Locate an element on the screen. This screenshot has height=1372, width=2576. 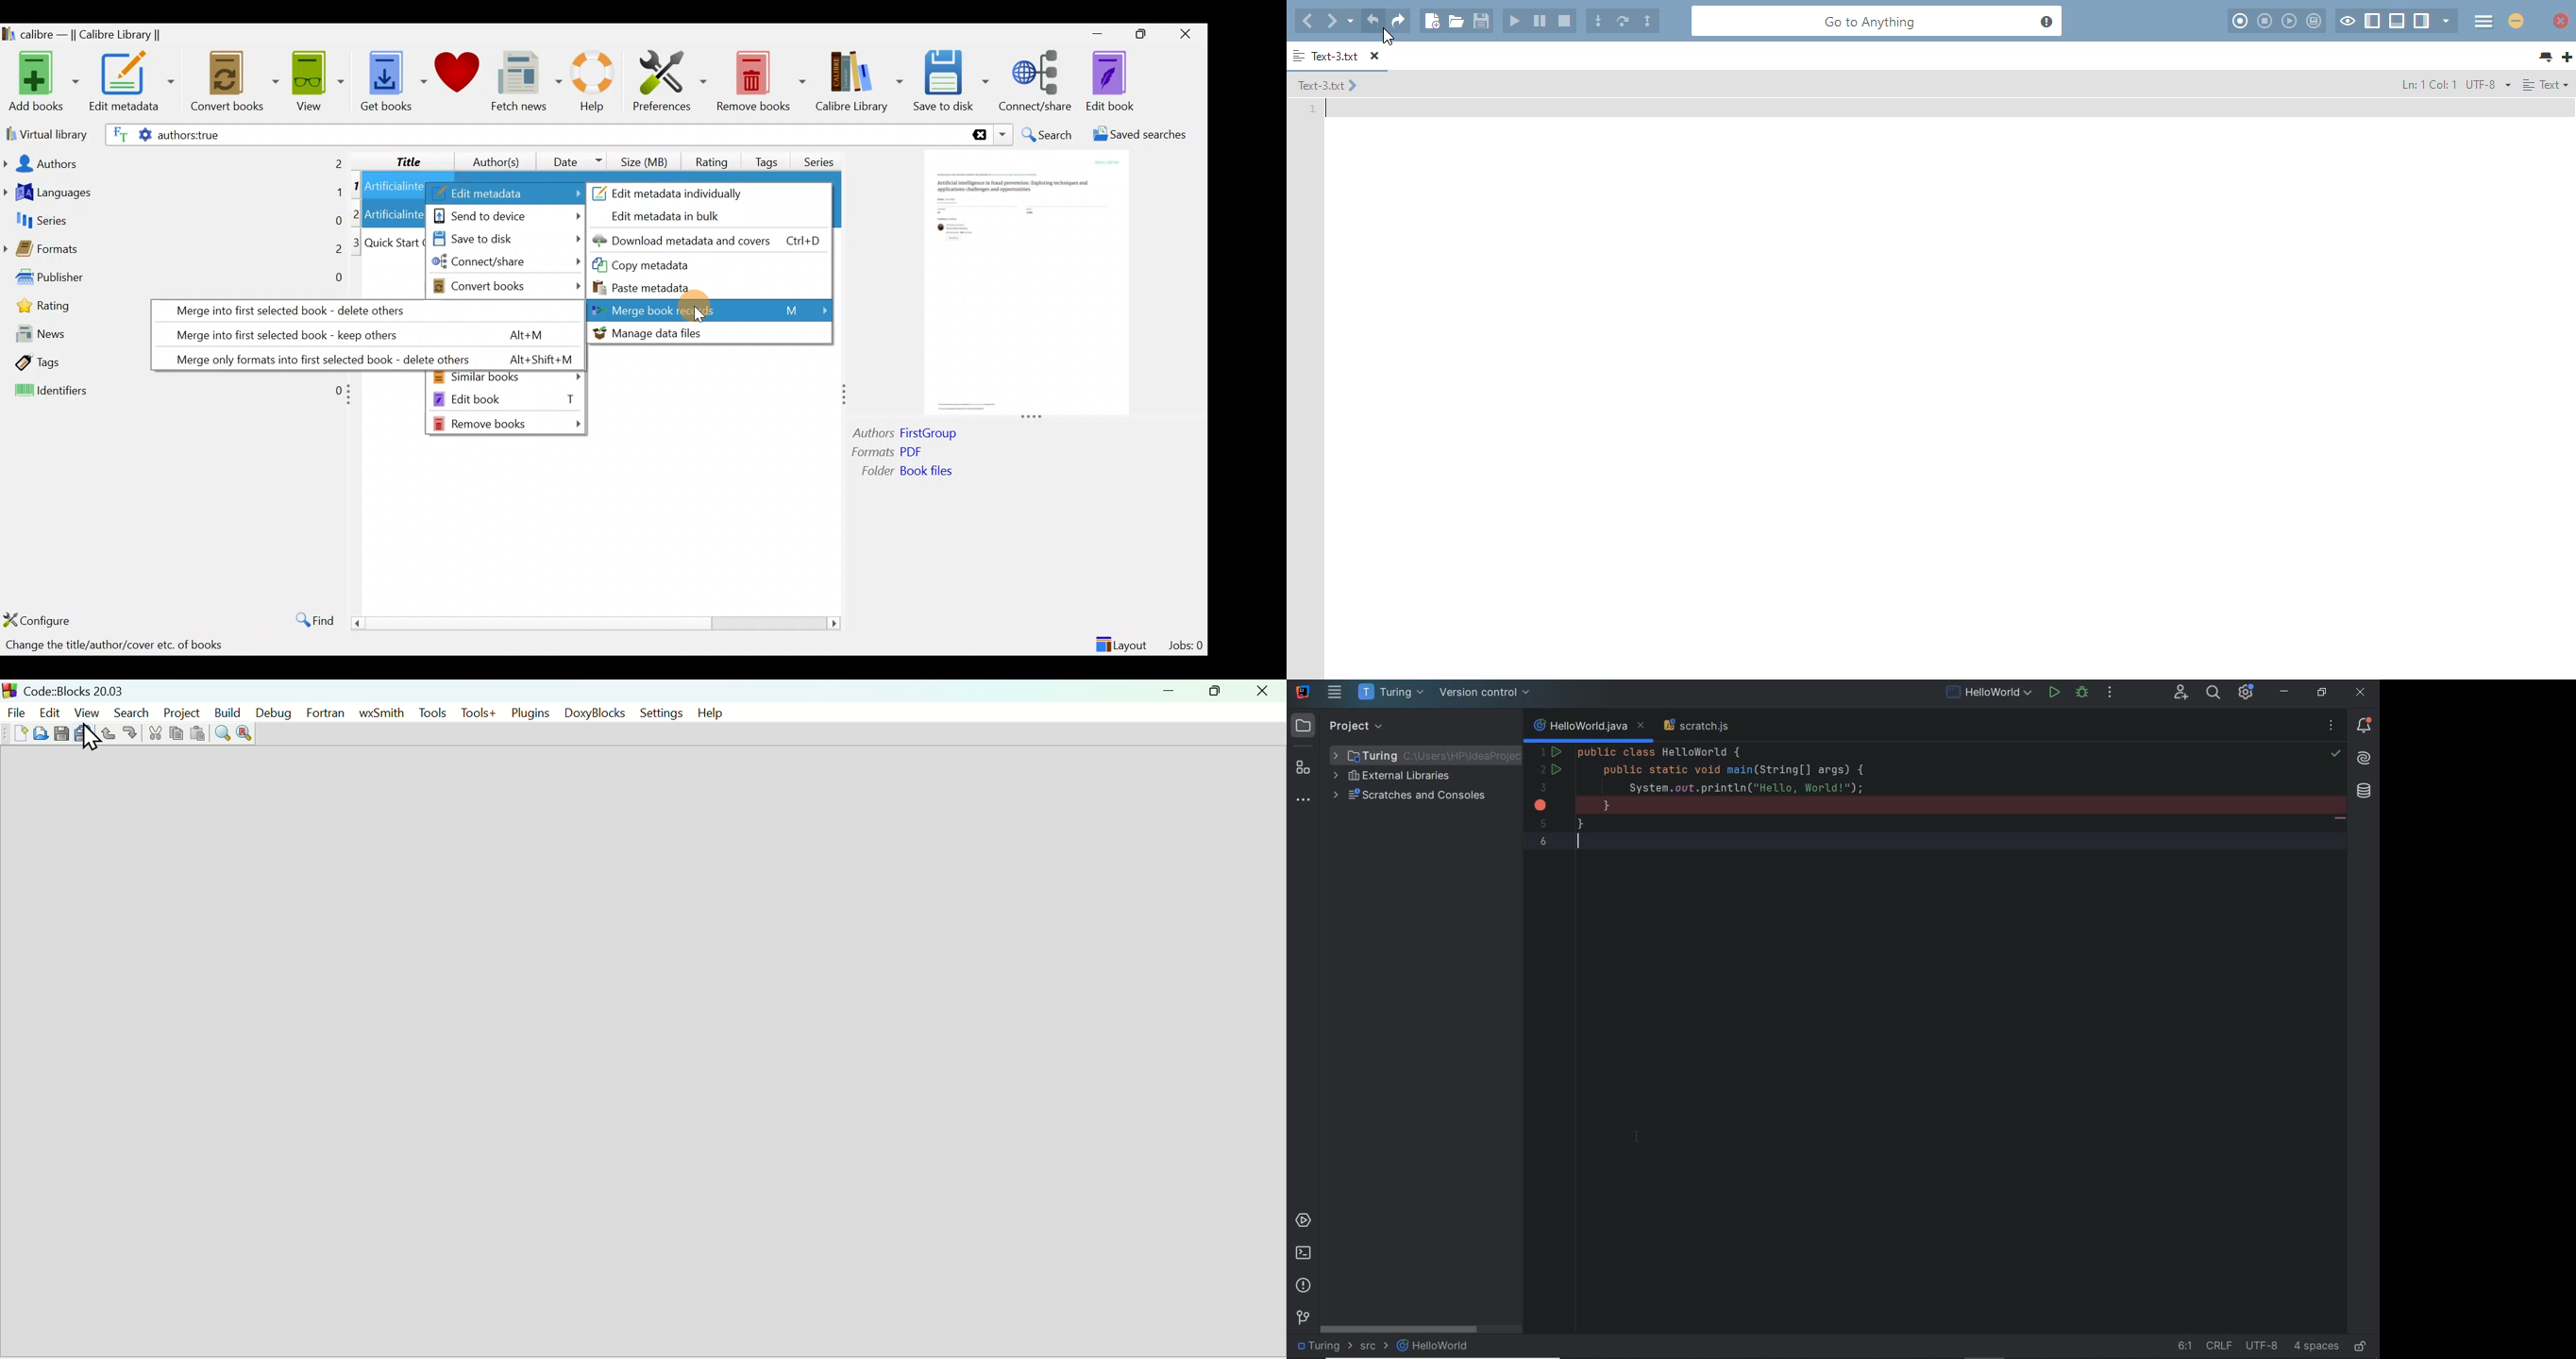
close tab is located at coordinates (1388, 57).